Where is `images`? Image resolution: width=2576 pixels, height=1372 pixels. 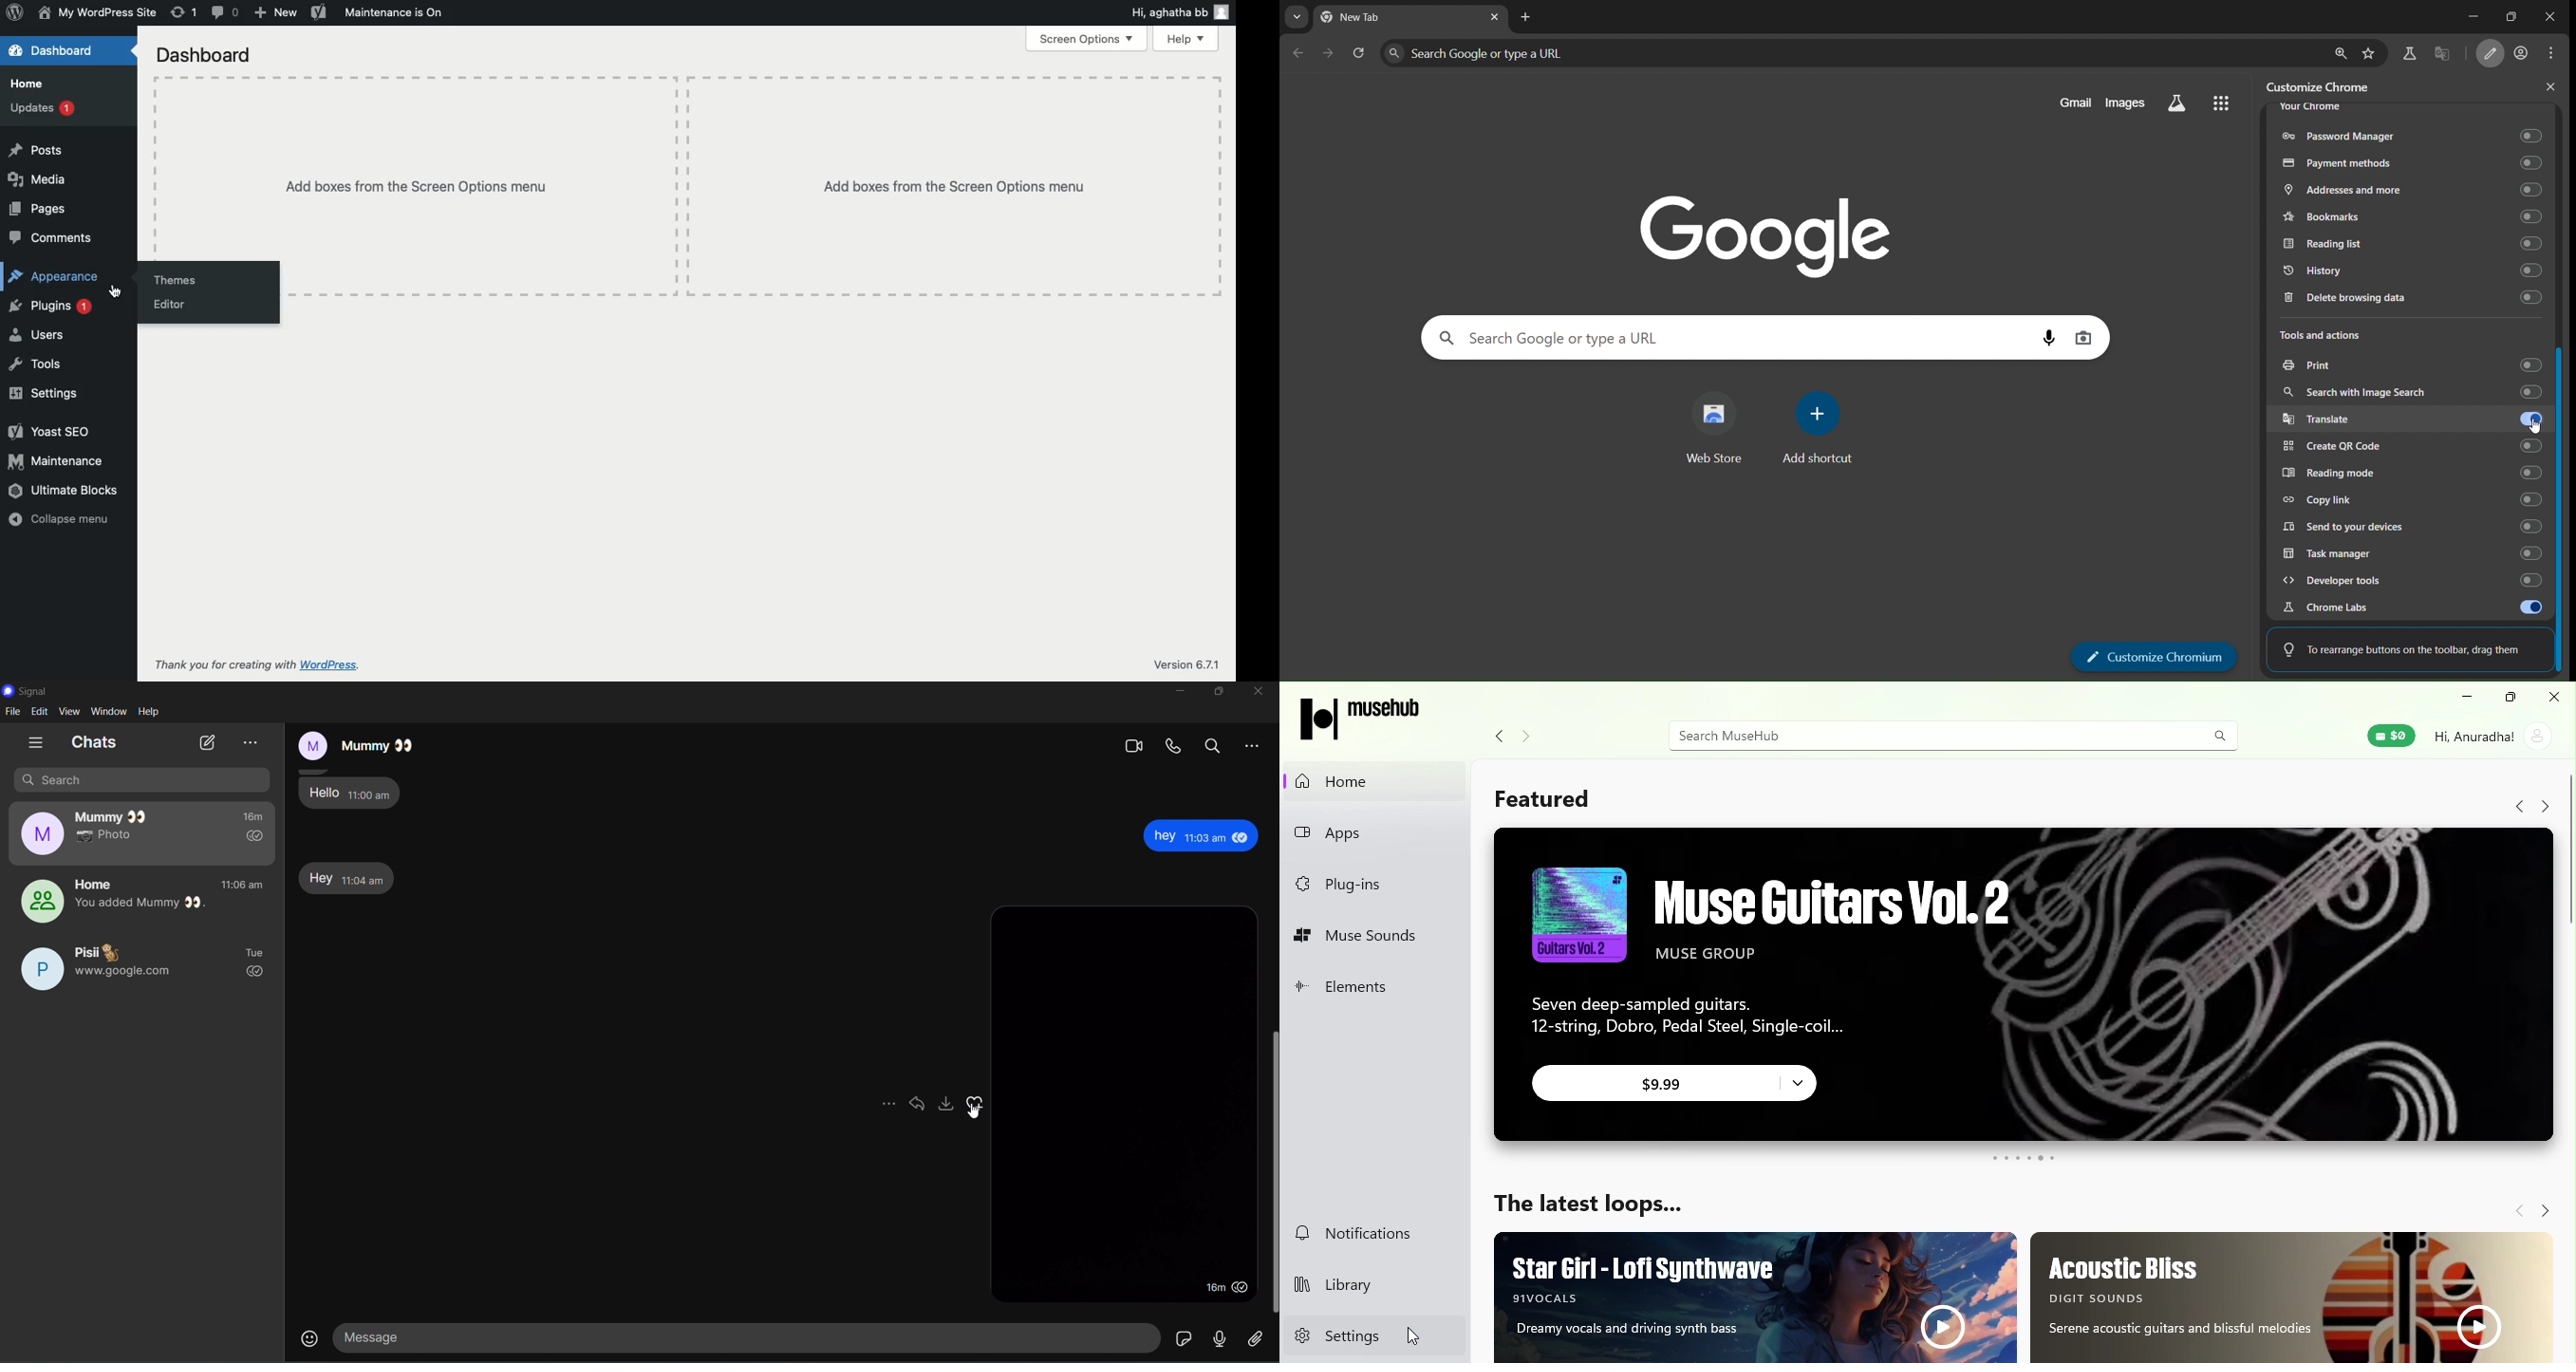
images is located at coordinates (2129, 102).